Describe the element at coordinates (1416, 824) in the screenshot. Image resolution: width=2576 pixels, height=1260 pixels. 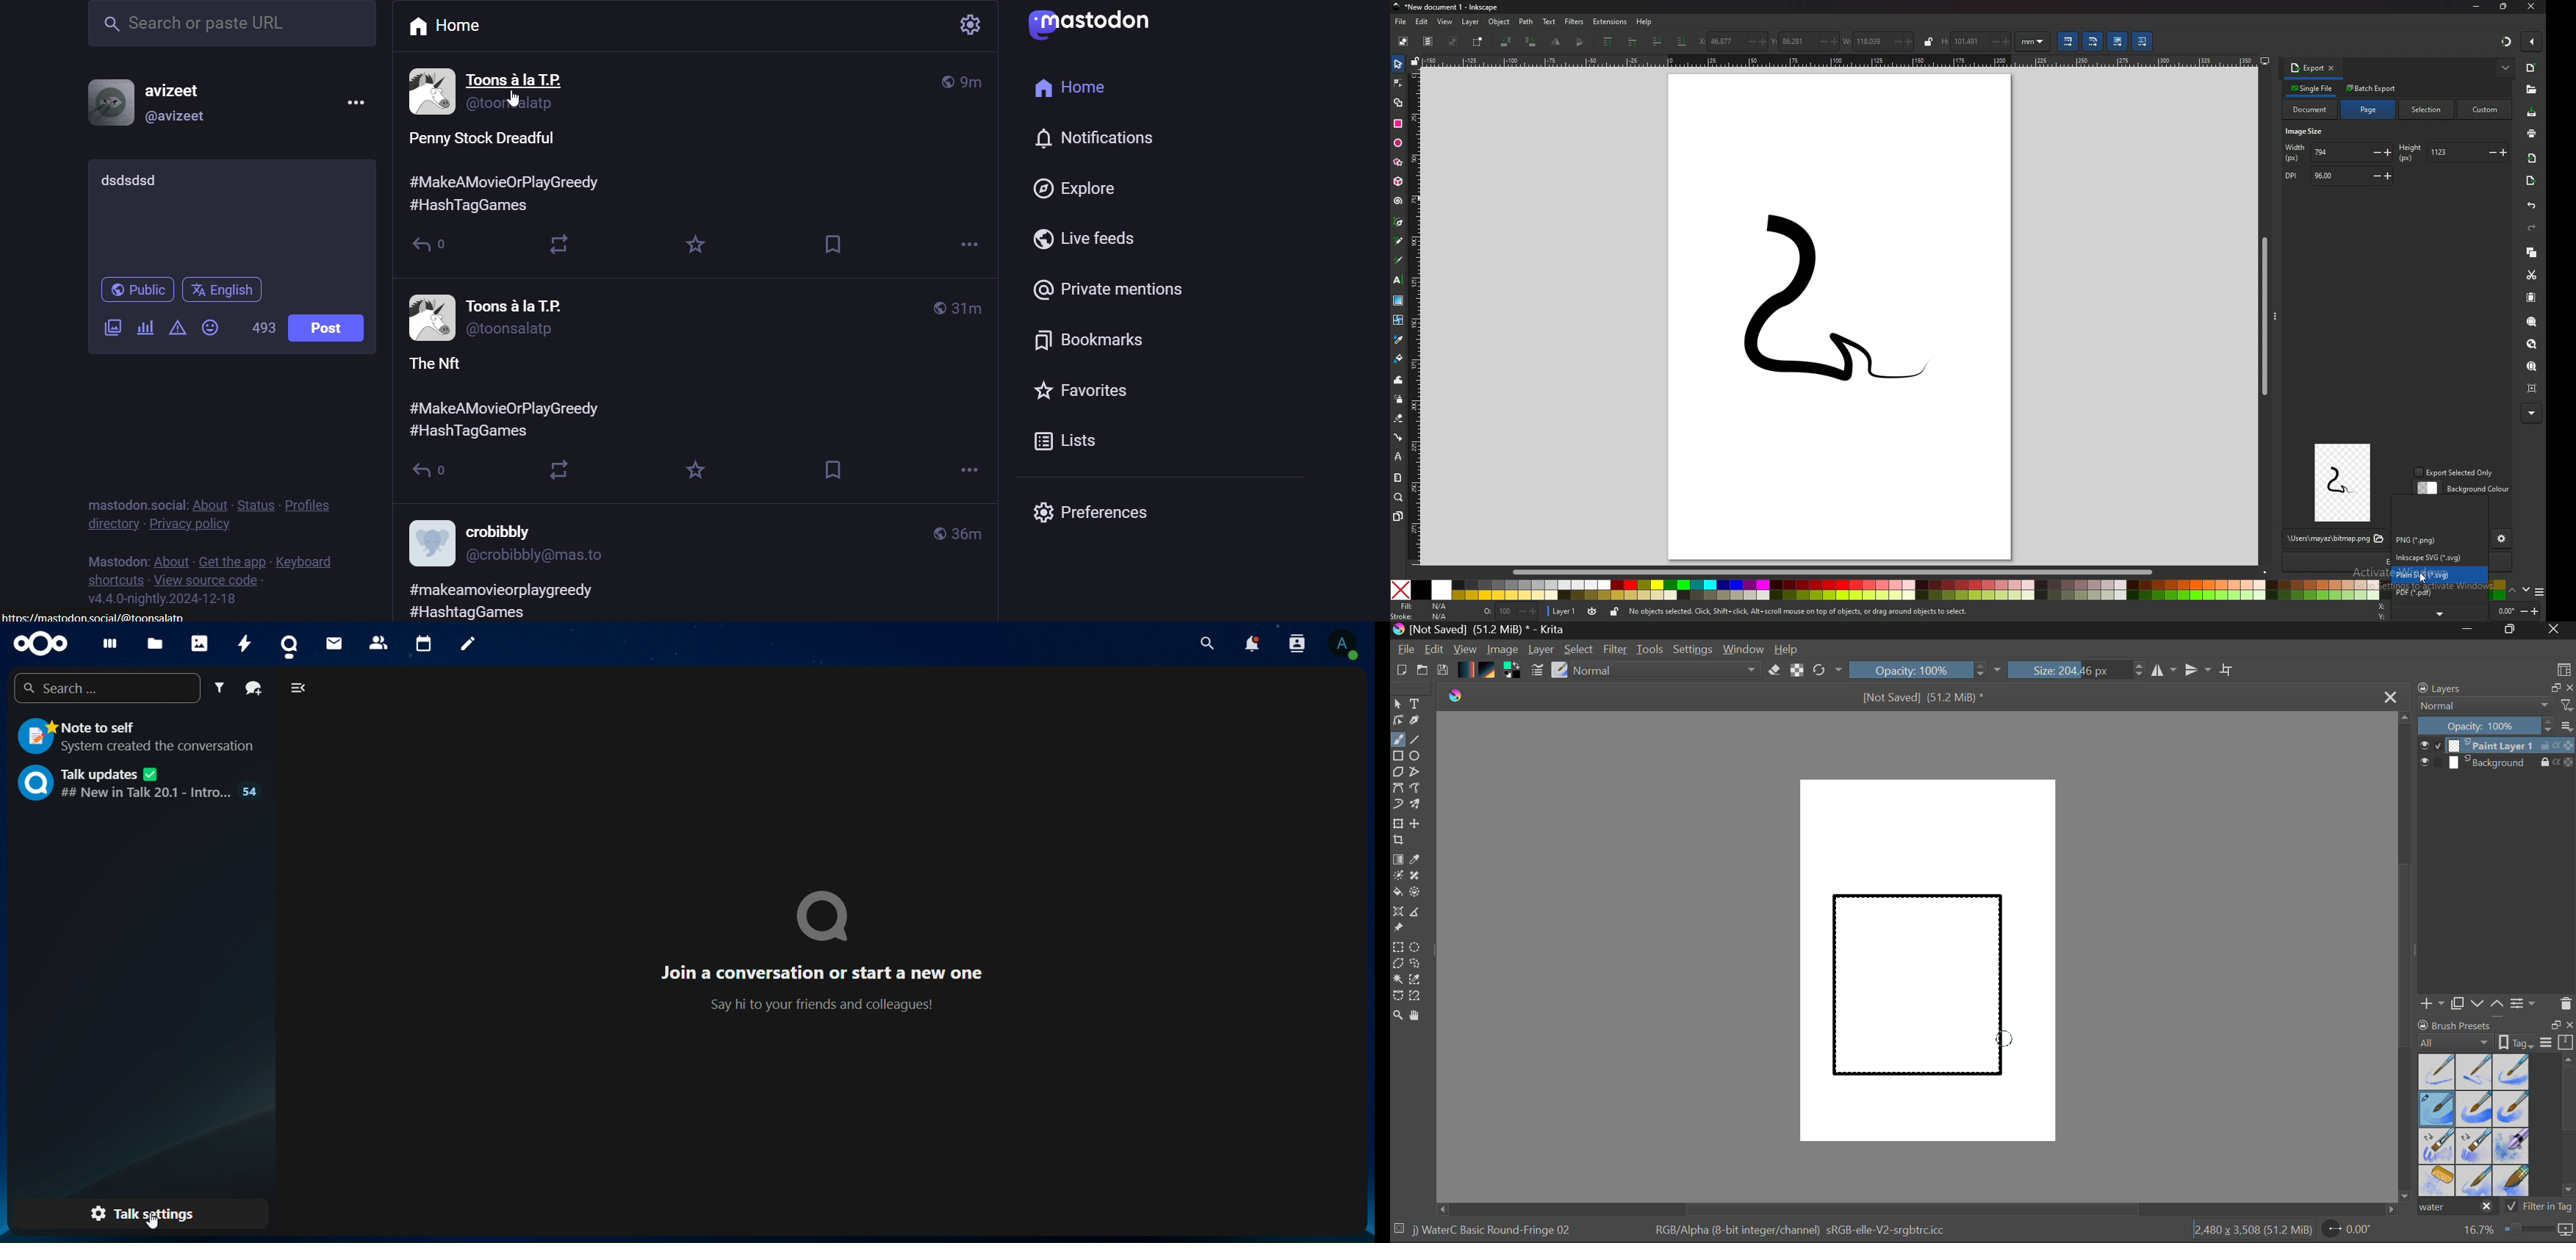
I see `Move Layer` at that location.